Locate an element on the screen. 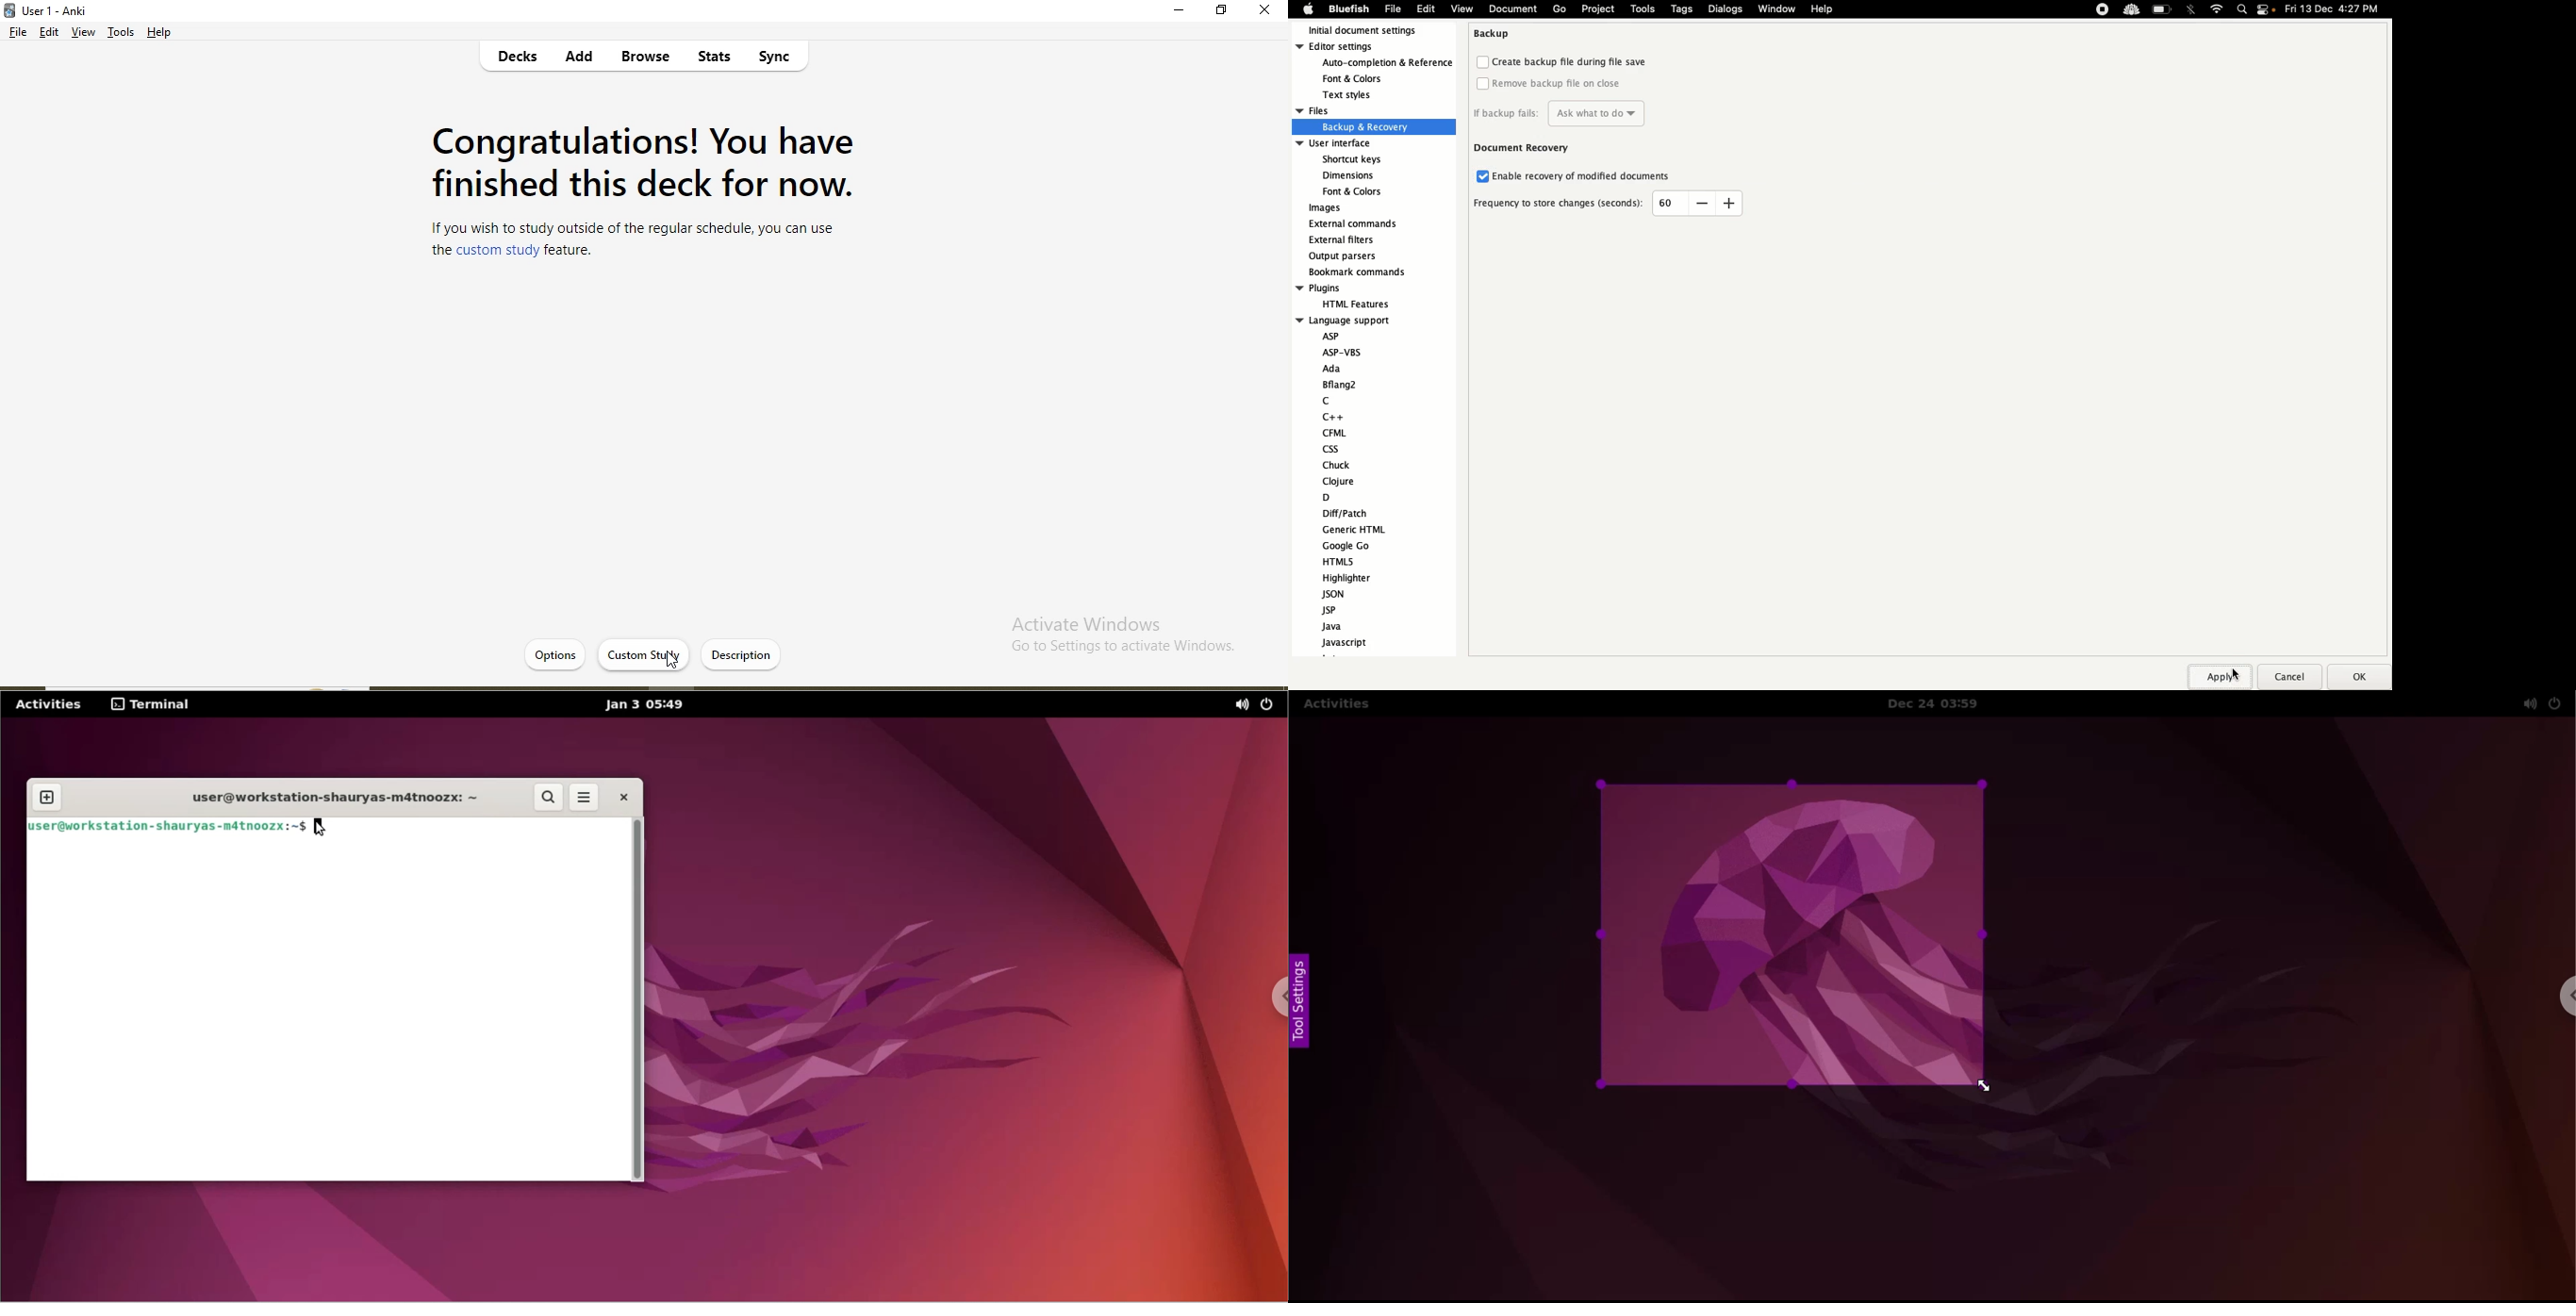 The width and height of the screenshot is (2576, 1316). minimise is located at coordinates (1181, 13).